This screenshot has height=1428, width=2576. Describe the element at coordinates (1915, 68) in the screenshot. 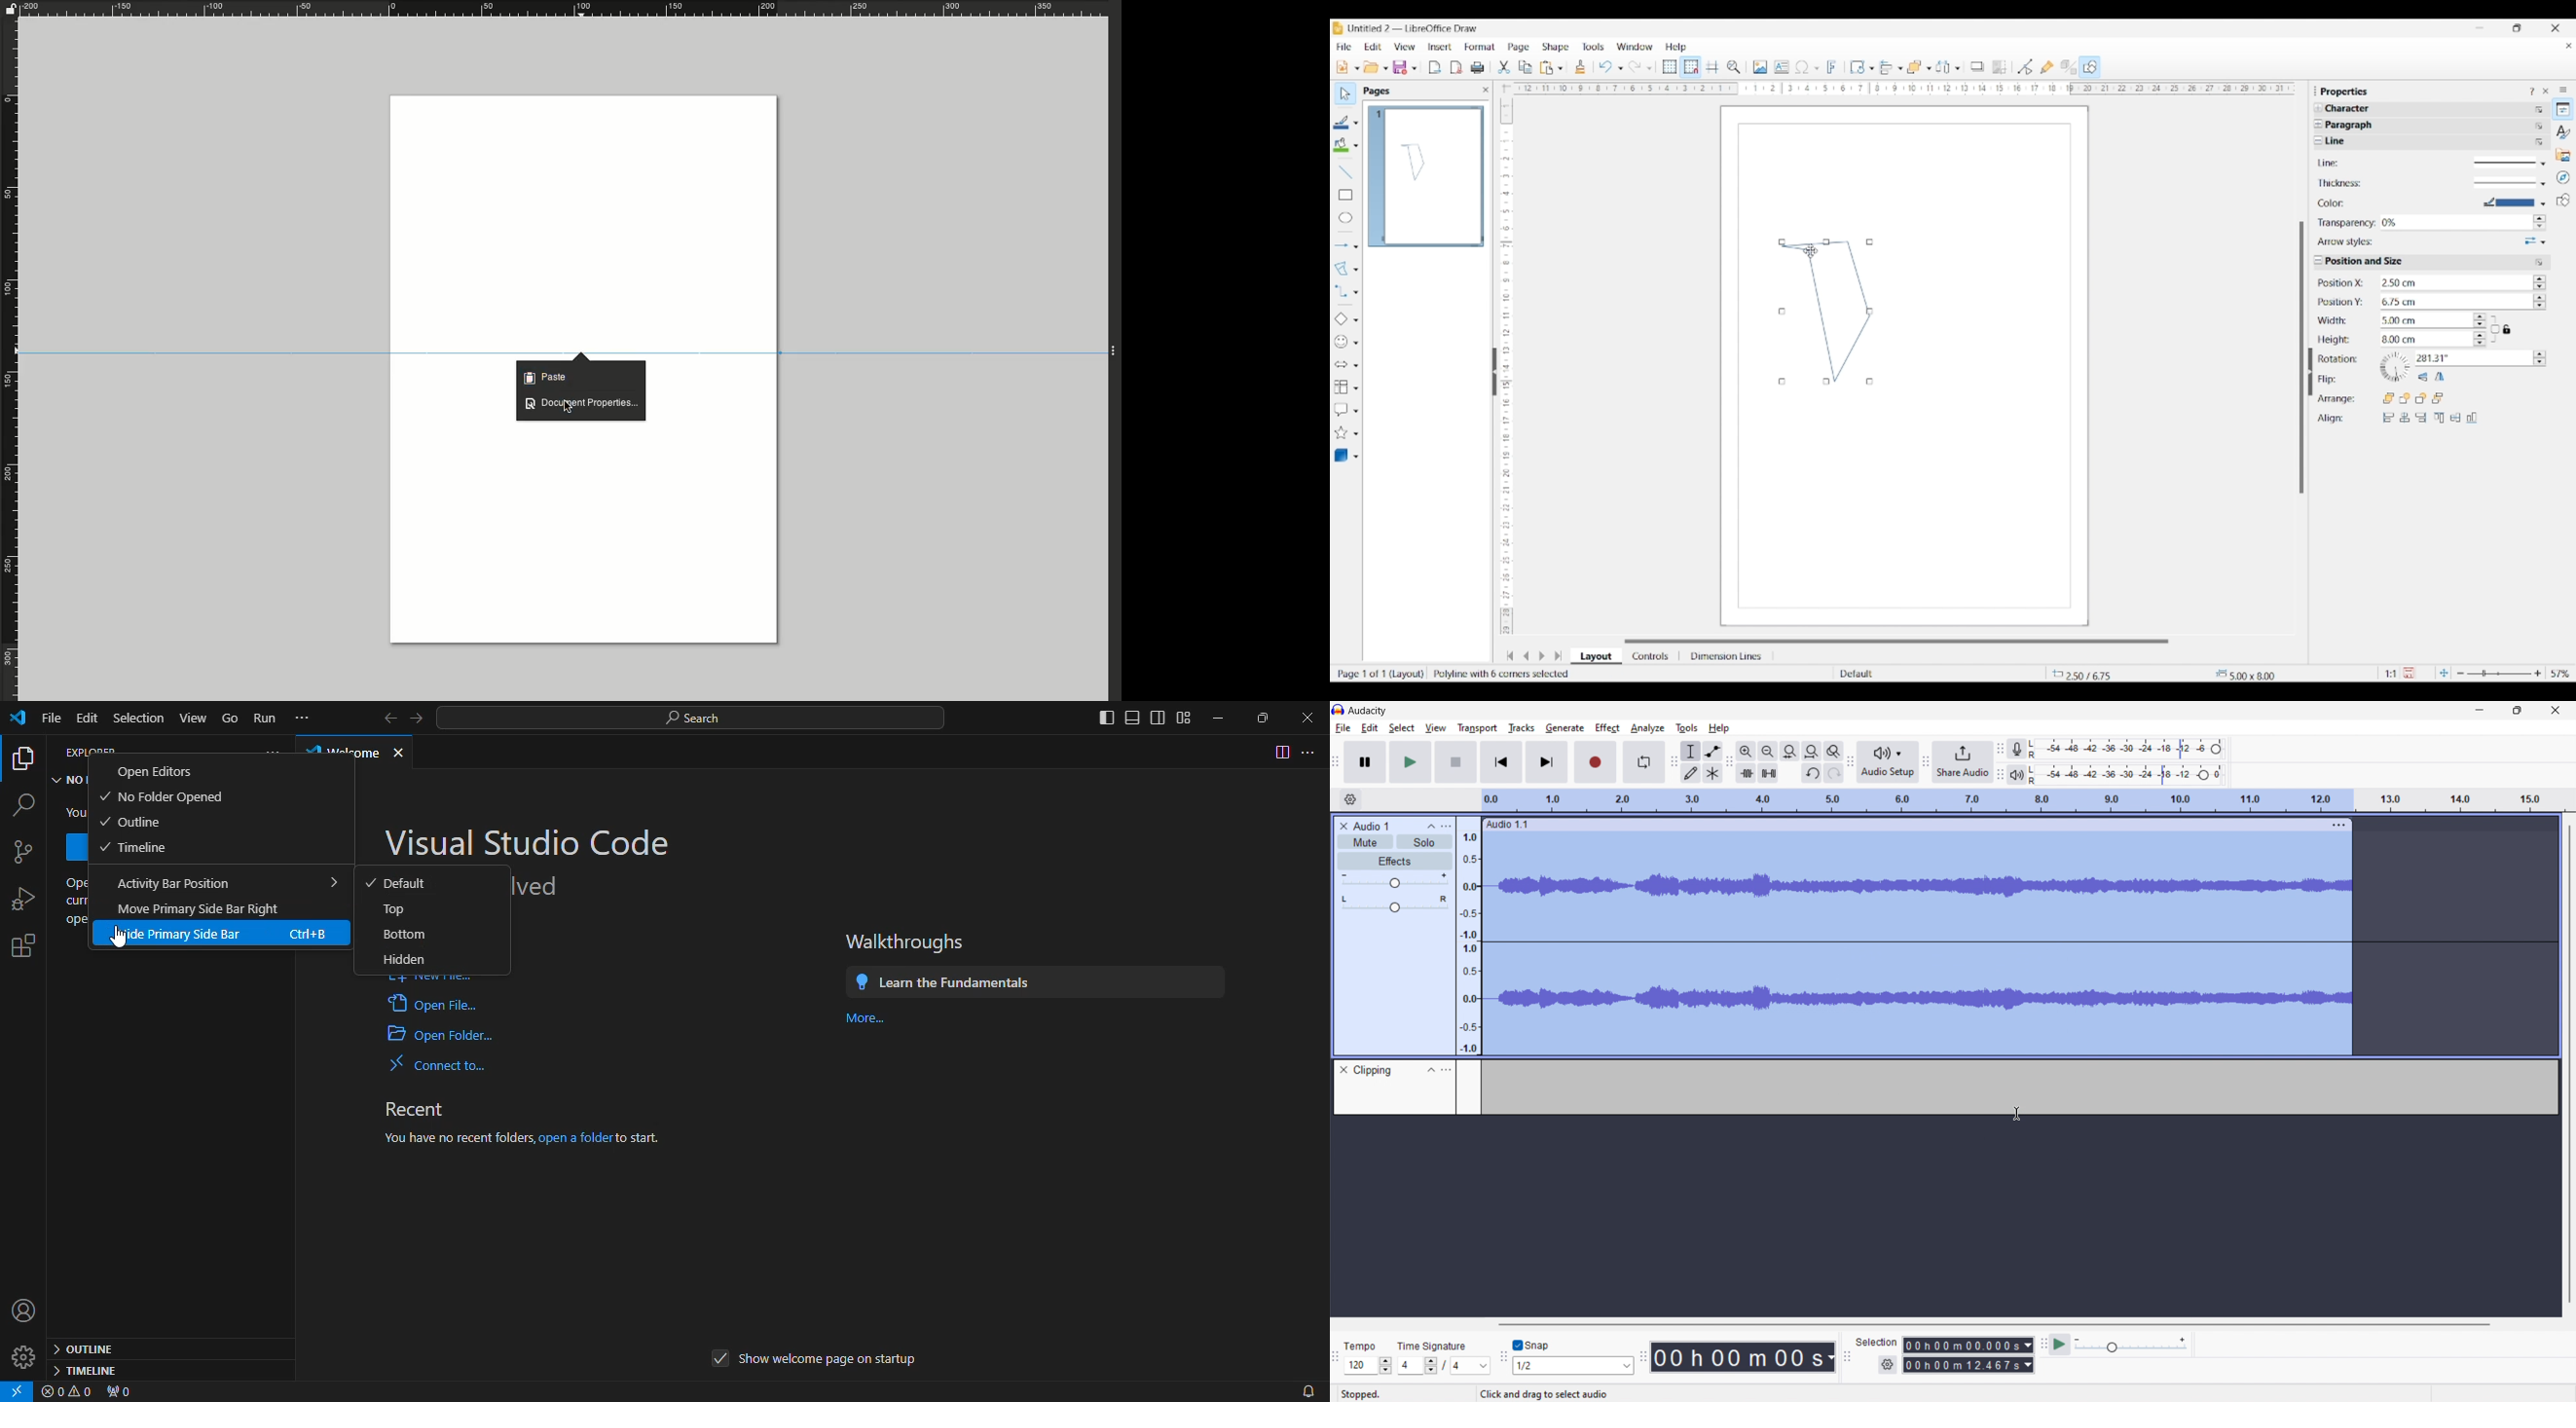

I see `Selected arrangement` at that location.